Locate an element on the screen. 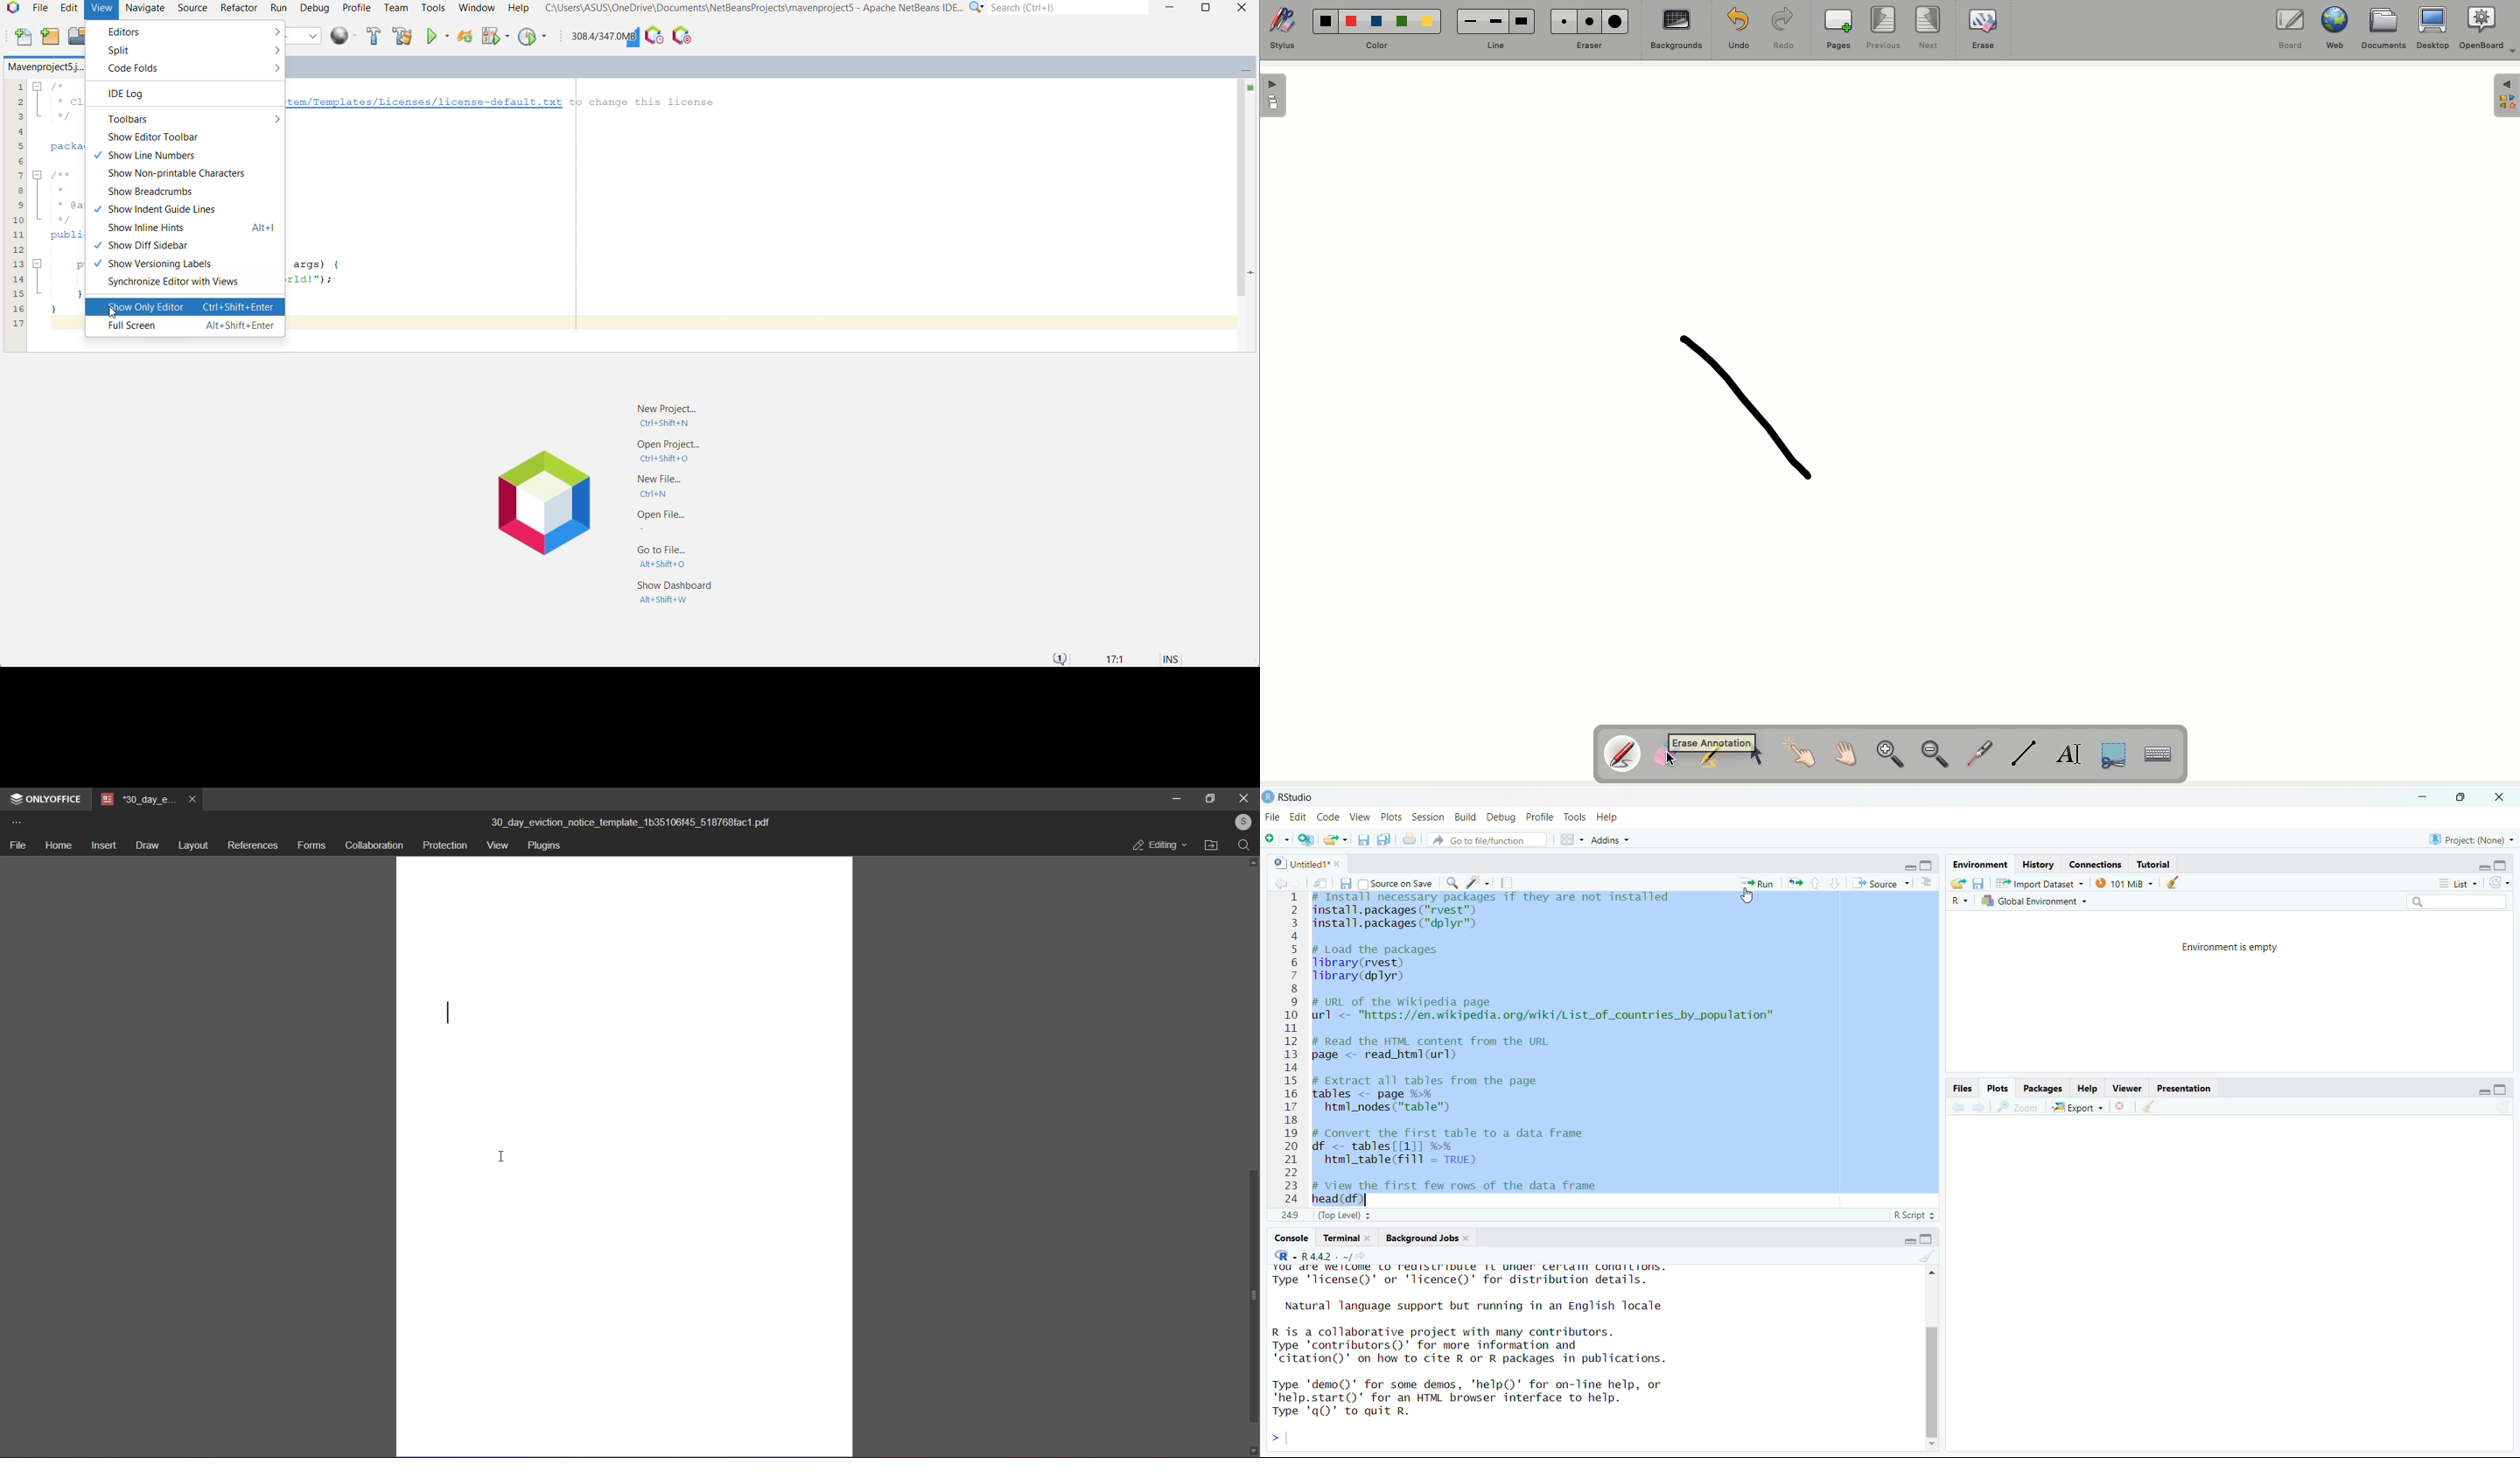 The width and height of the screenshot is (2520, 1484). home is located at coordinates (56, 846).